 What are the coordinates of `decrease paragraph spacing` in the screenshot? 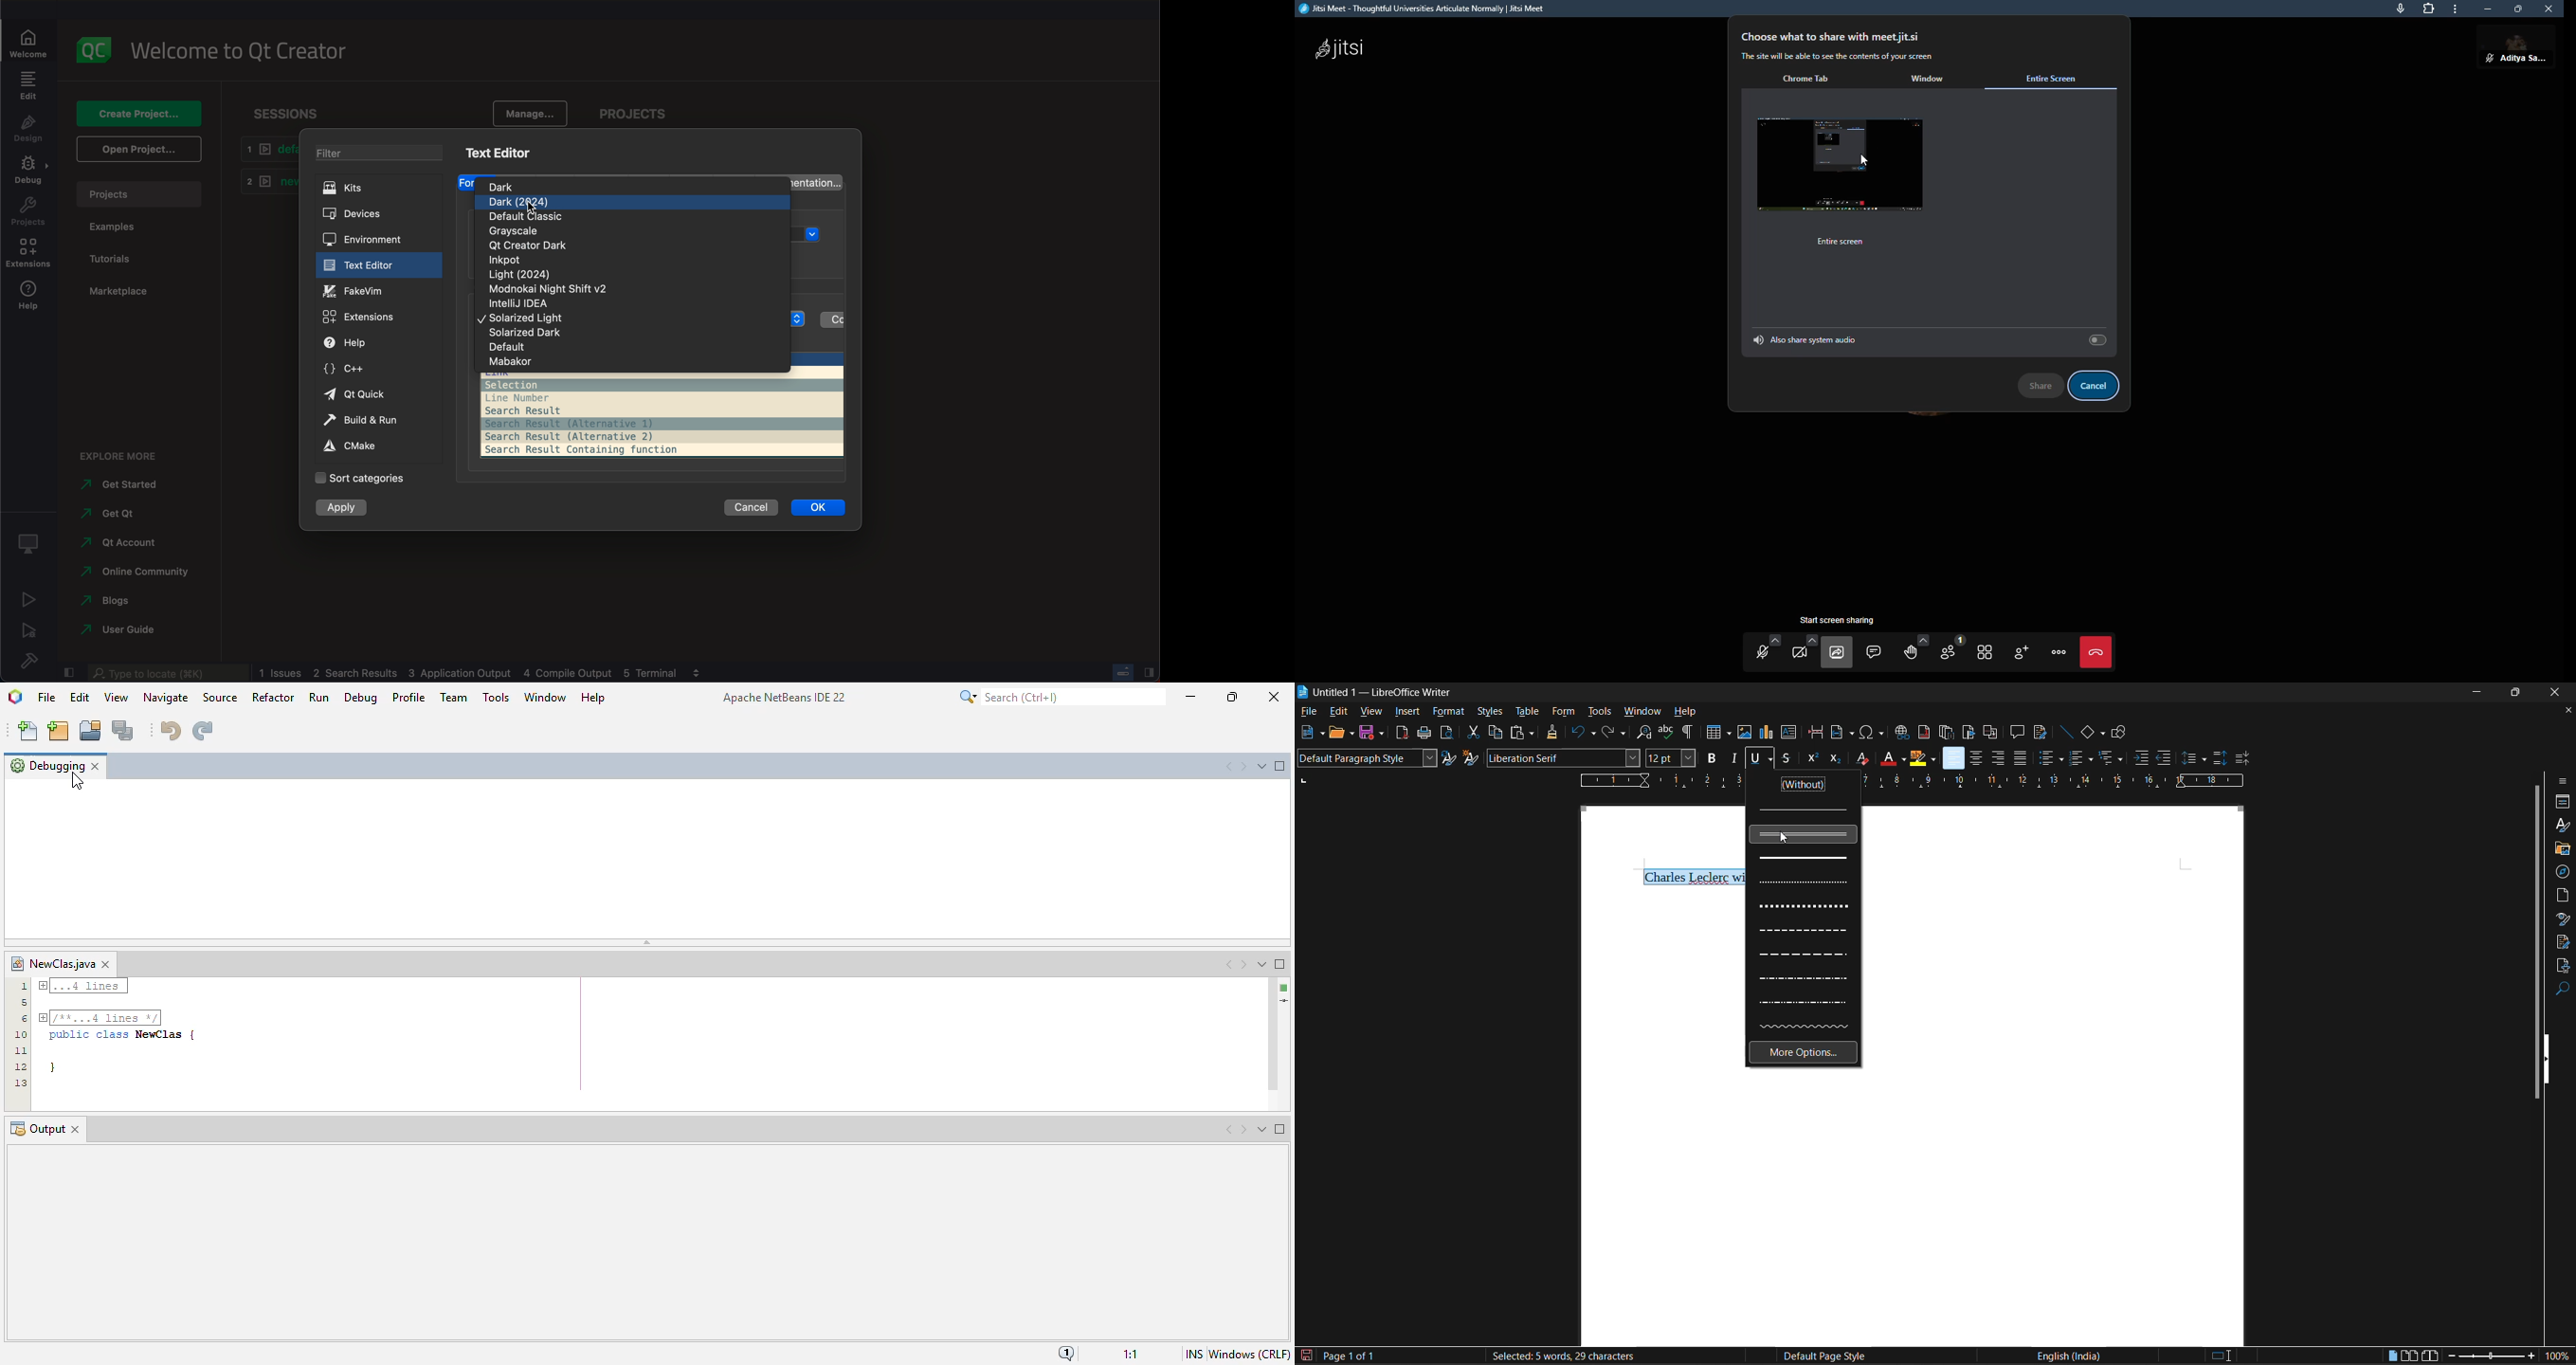 It's located at (2243, 759).